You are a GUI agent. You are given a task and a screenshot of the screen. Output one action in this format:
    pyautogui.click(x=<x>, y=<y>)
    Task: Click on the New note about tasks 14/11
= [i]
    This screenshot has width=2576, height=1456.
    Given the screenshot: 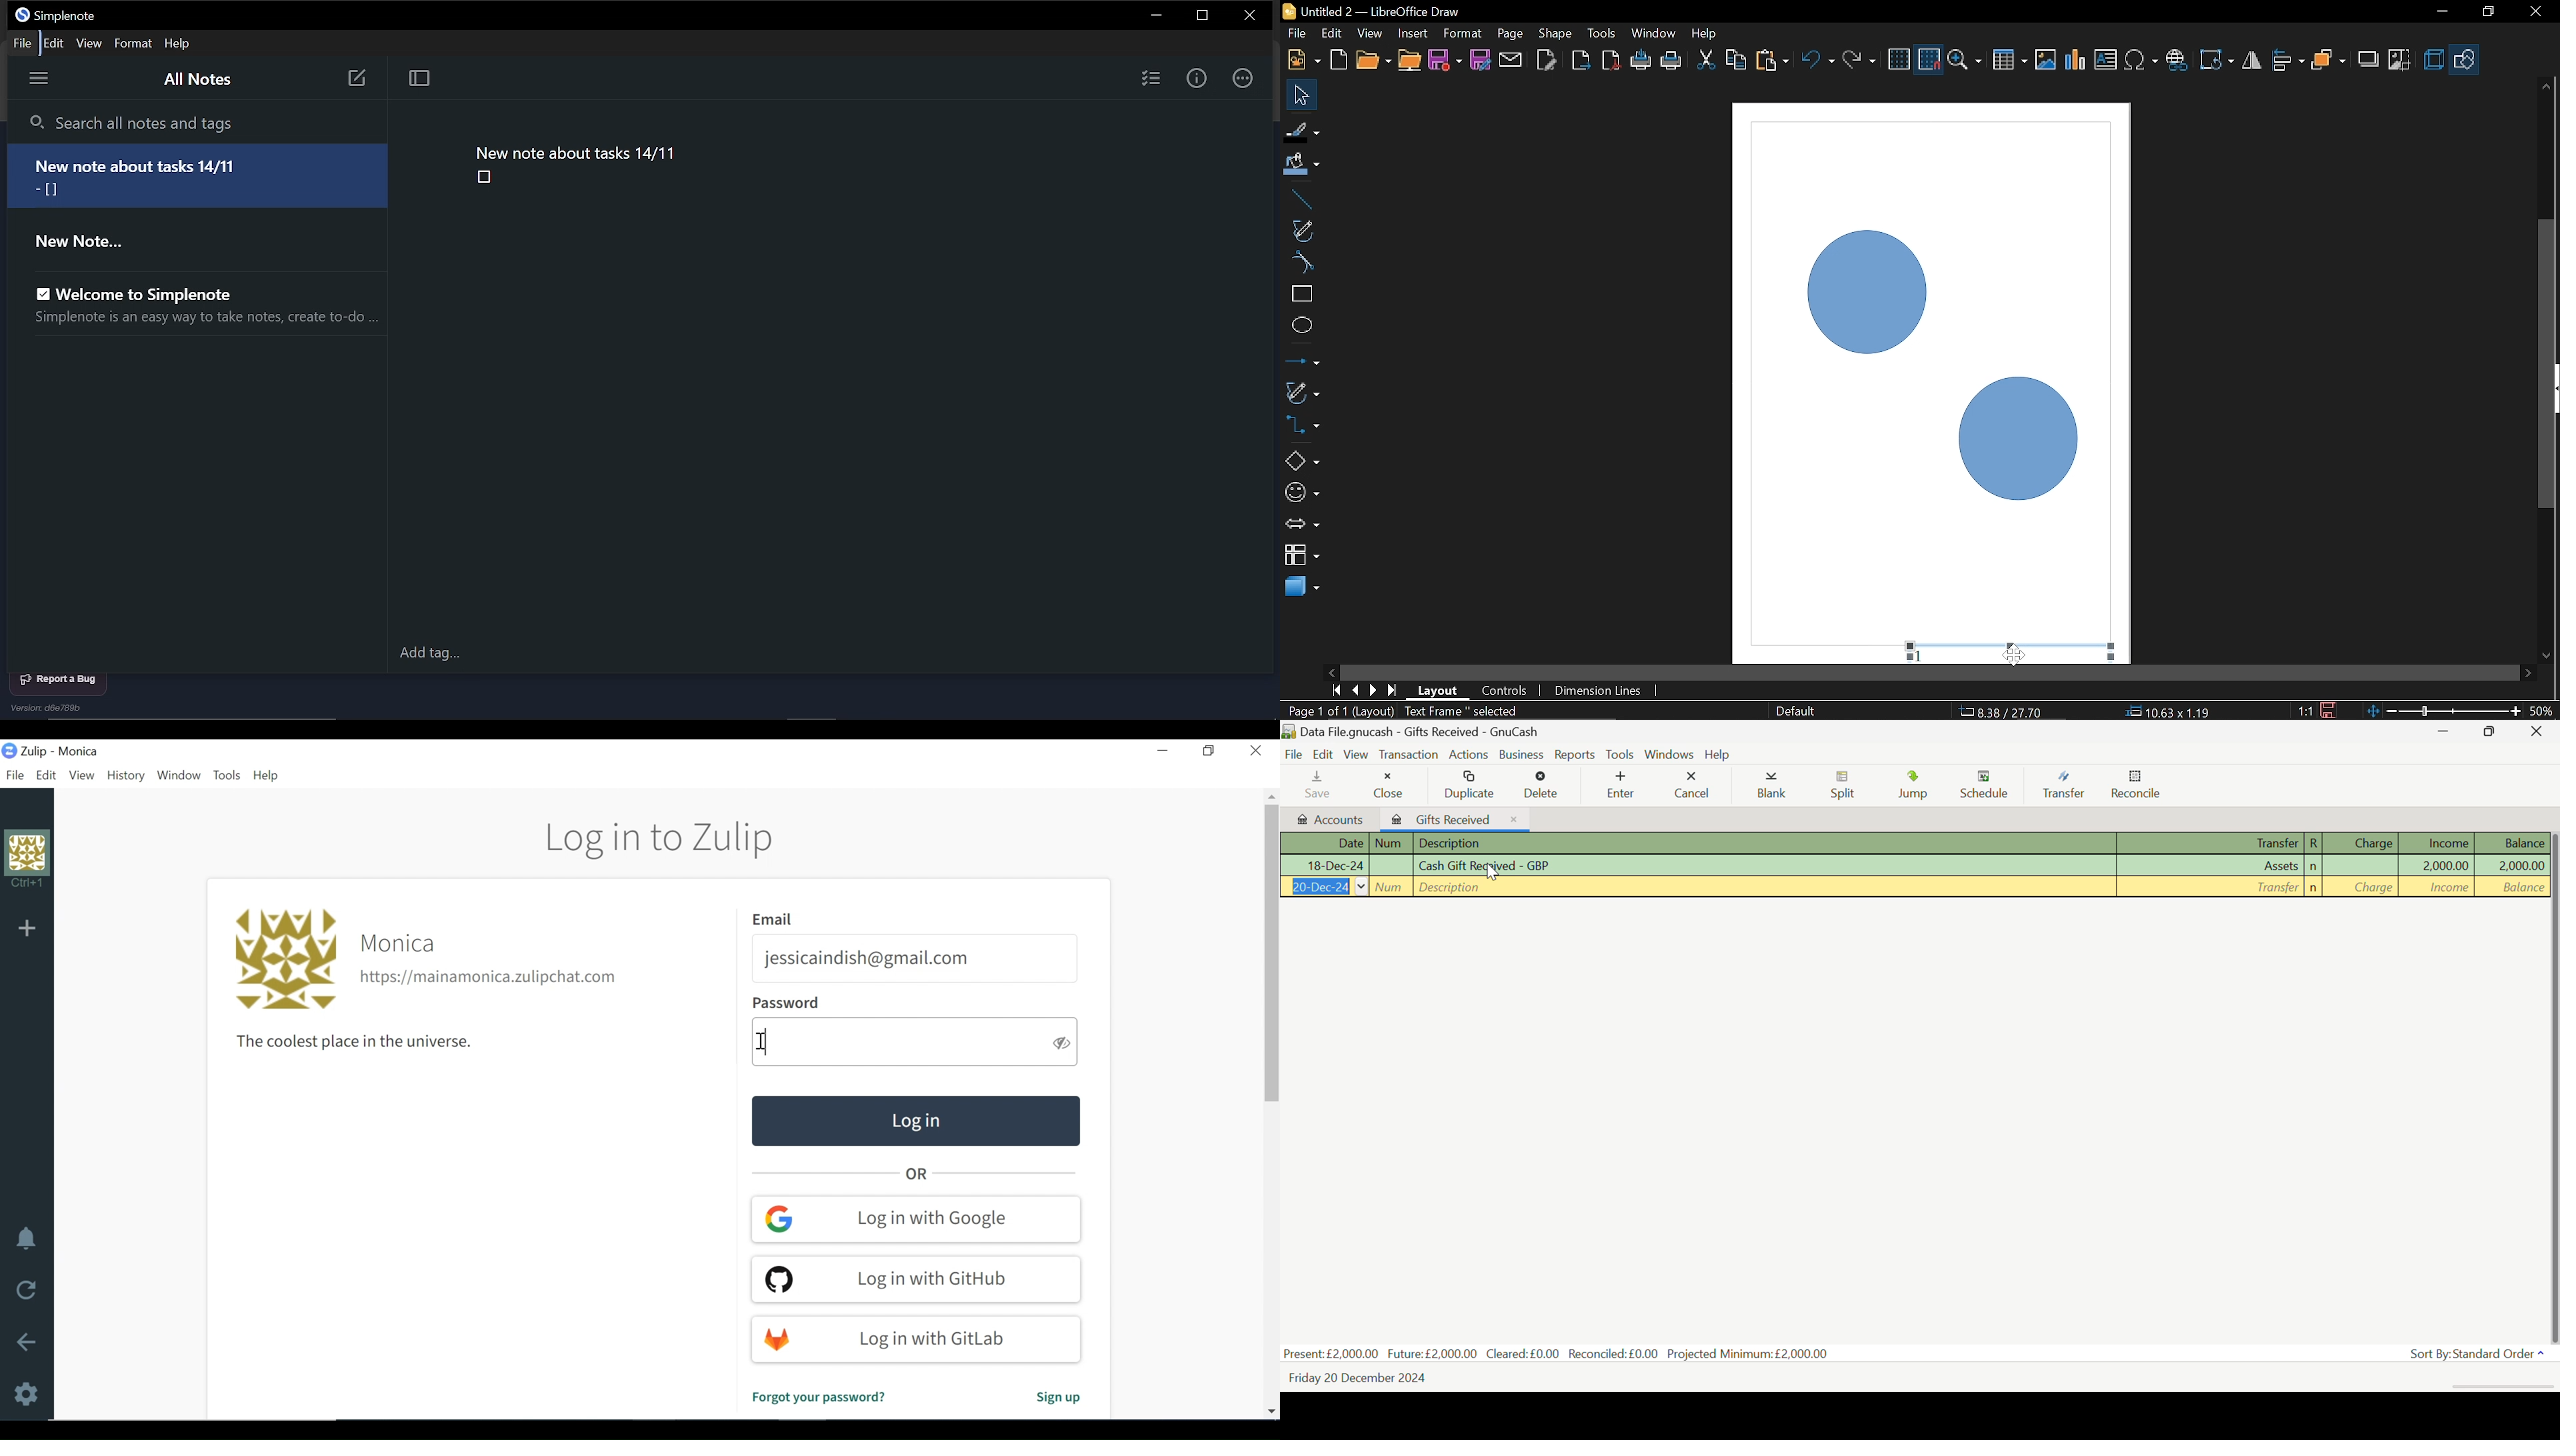 What is the action you would take?
    pyautogui.click(x=203, y=176)
    